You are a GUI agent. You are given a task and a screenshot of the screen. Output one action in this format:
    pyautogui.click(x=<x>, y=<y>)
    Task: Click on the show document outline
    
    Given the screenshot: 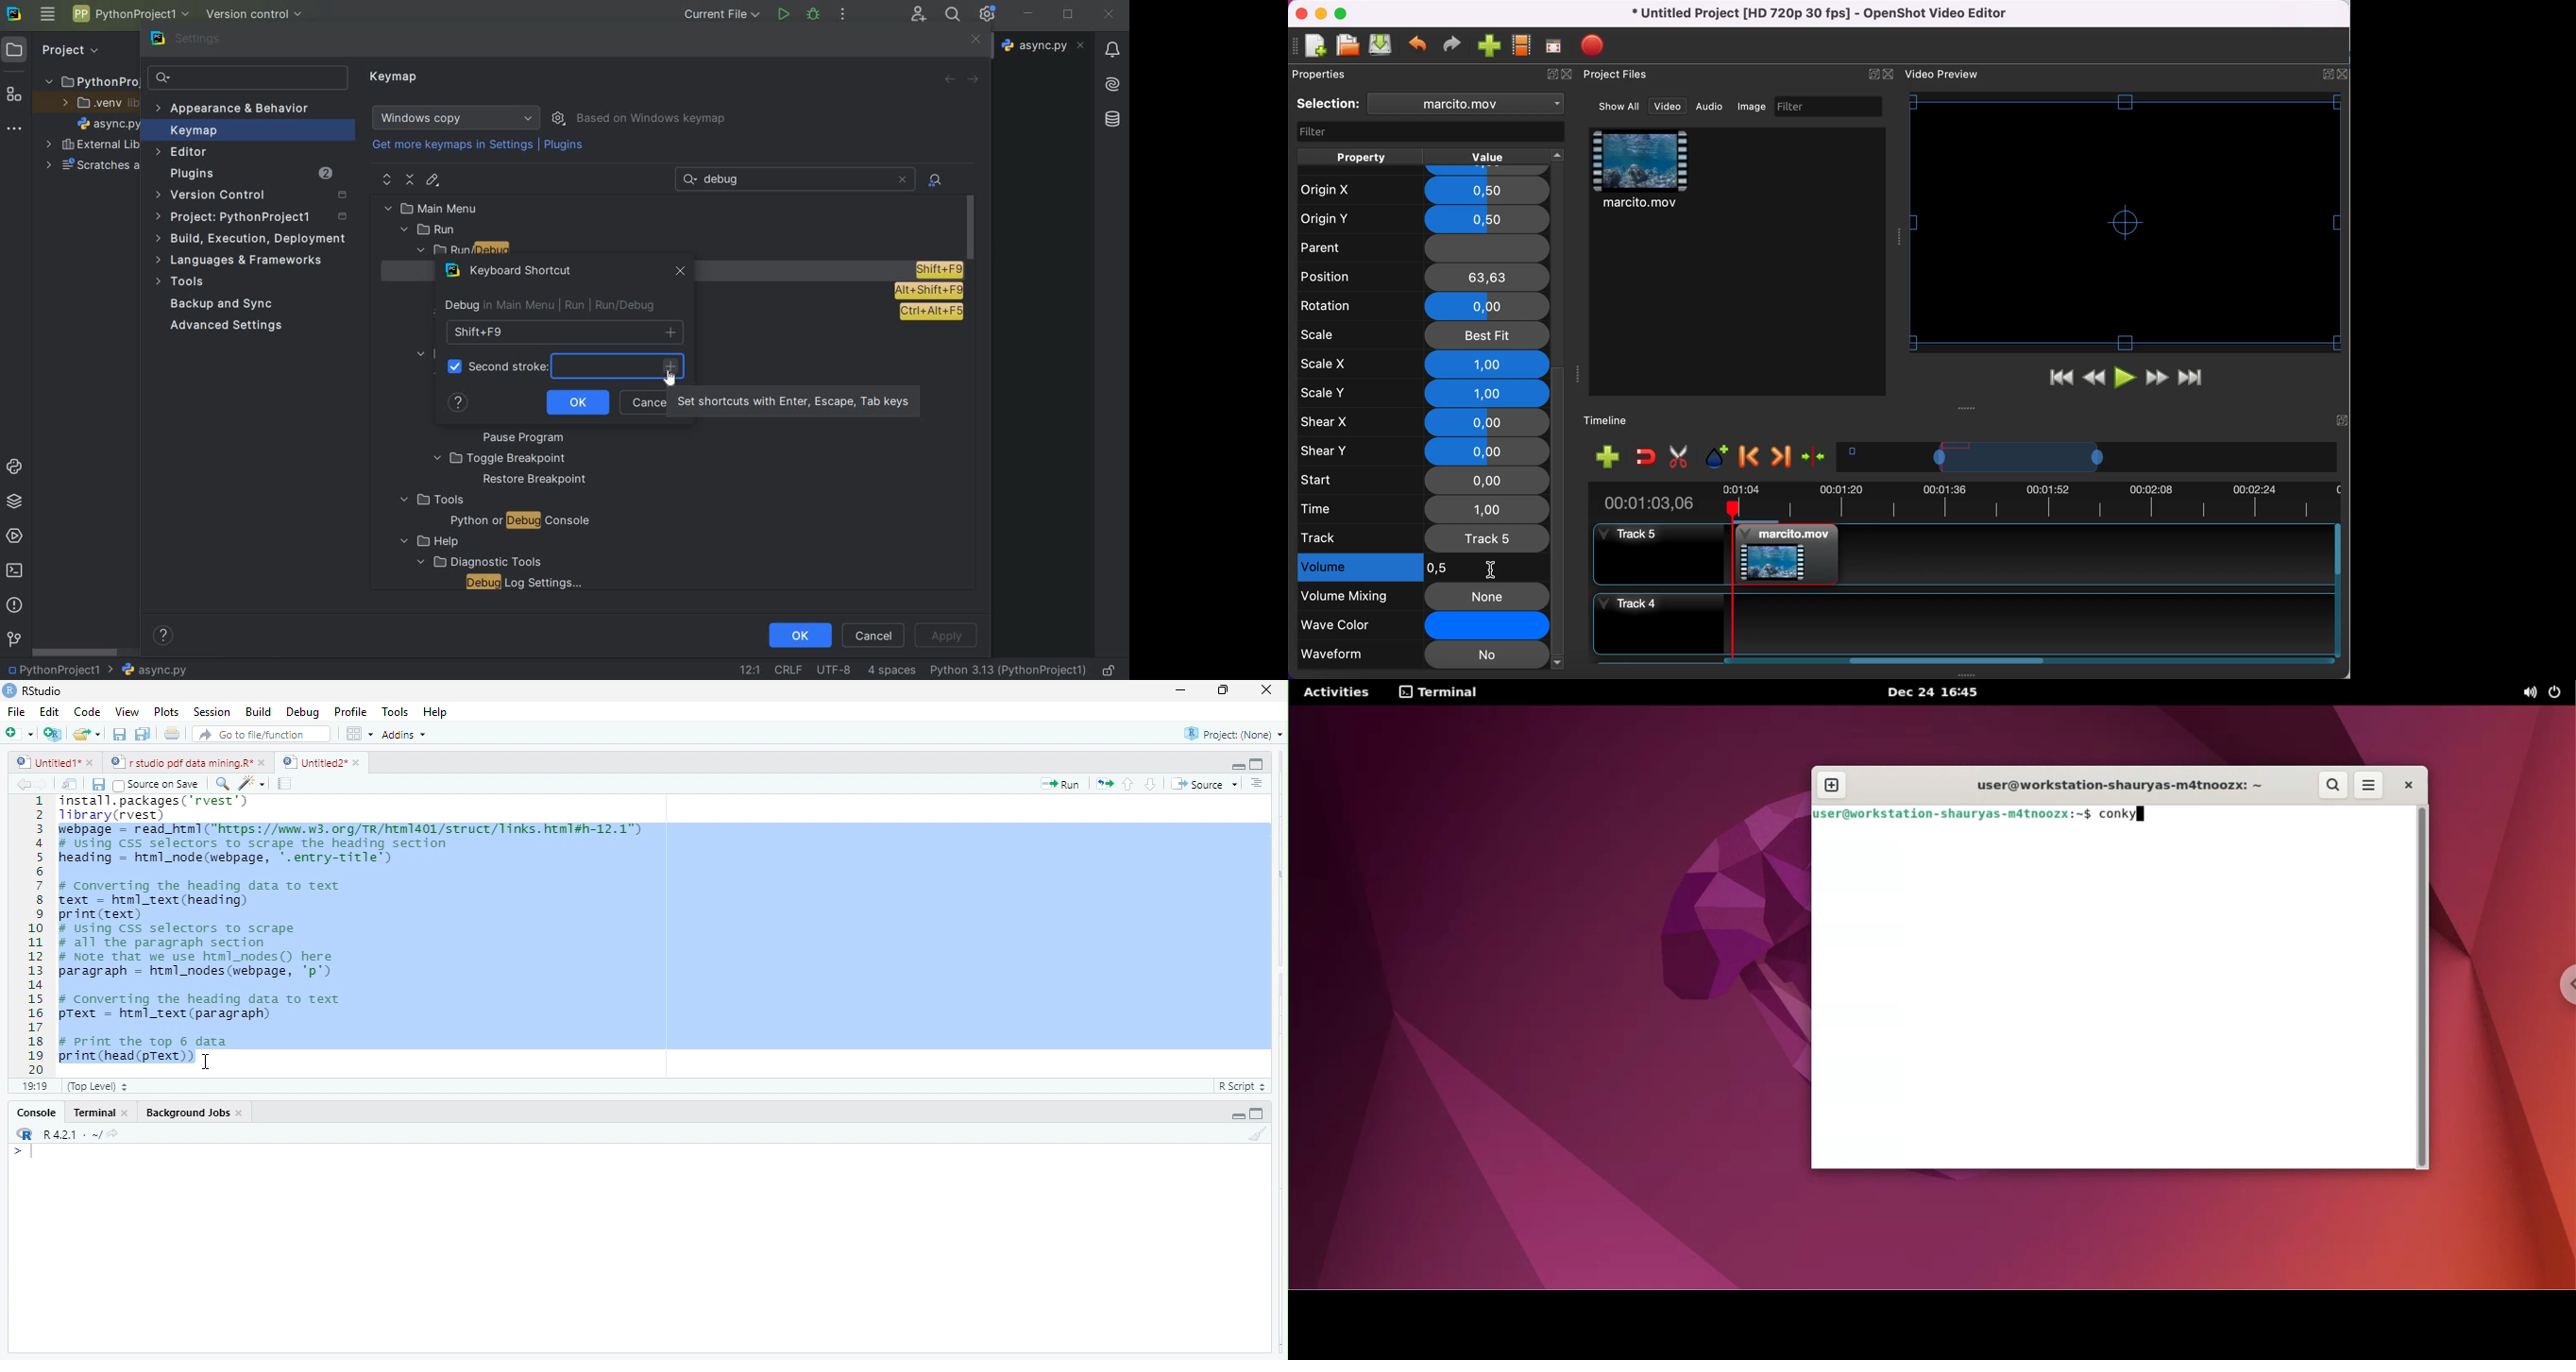 What is the action you would take?
    pyautogui.click(x=1258, y=783)
    